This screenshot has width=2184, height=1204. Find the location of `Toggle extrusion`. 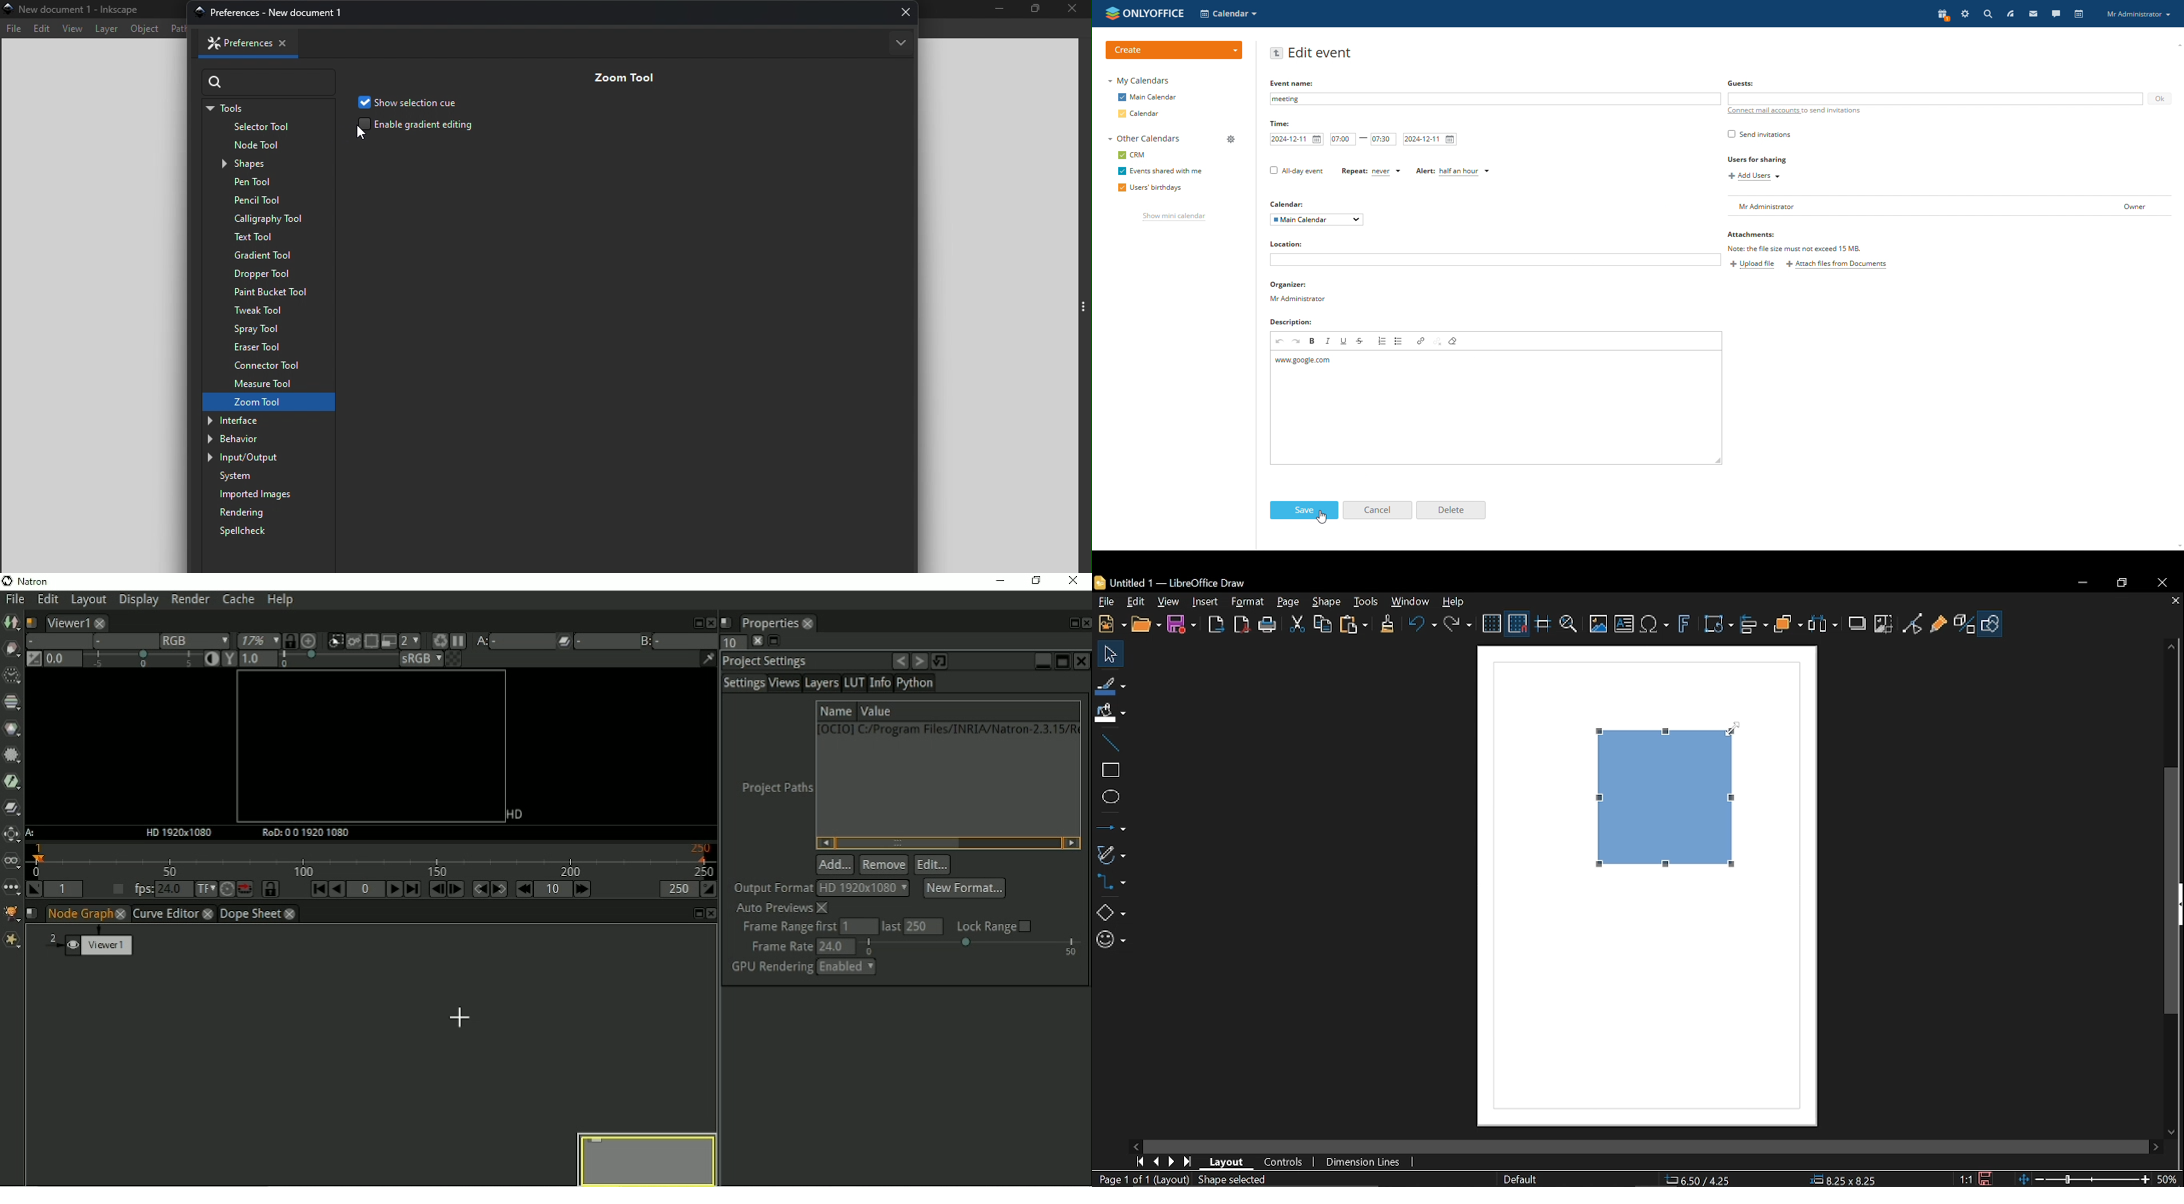

Toggle extrusion is located at coordinates (1964, 626).